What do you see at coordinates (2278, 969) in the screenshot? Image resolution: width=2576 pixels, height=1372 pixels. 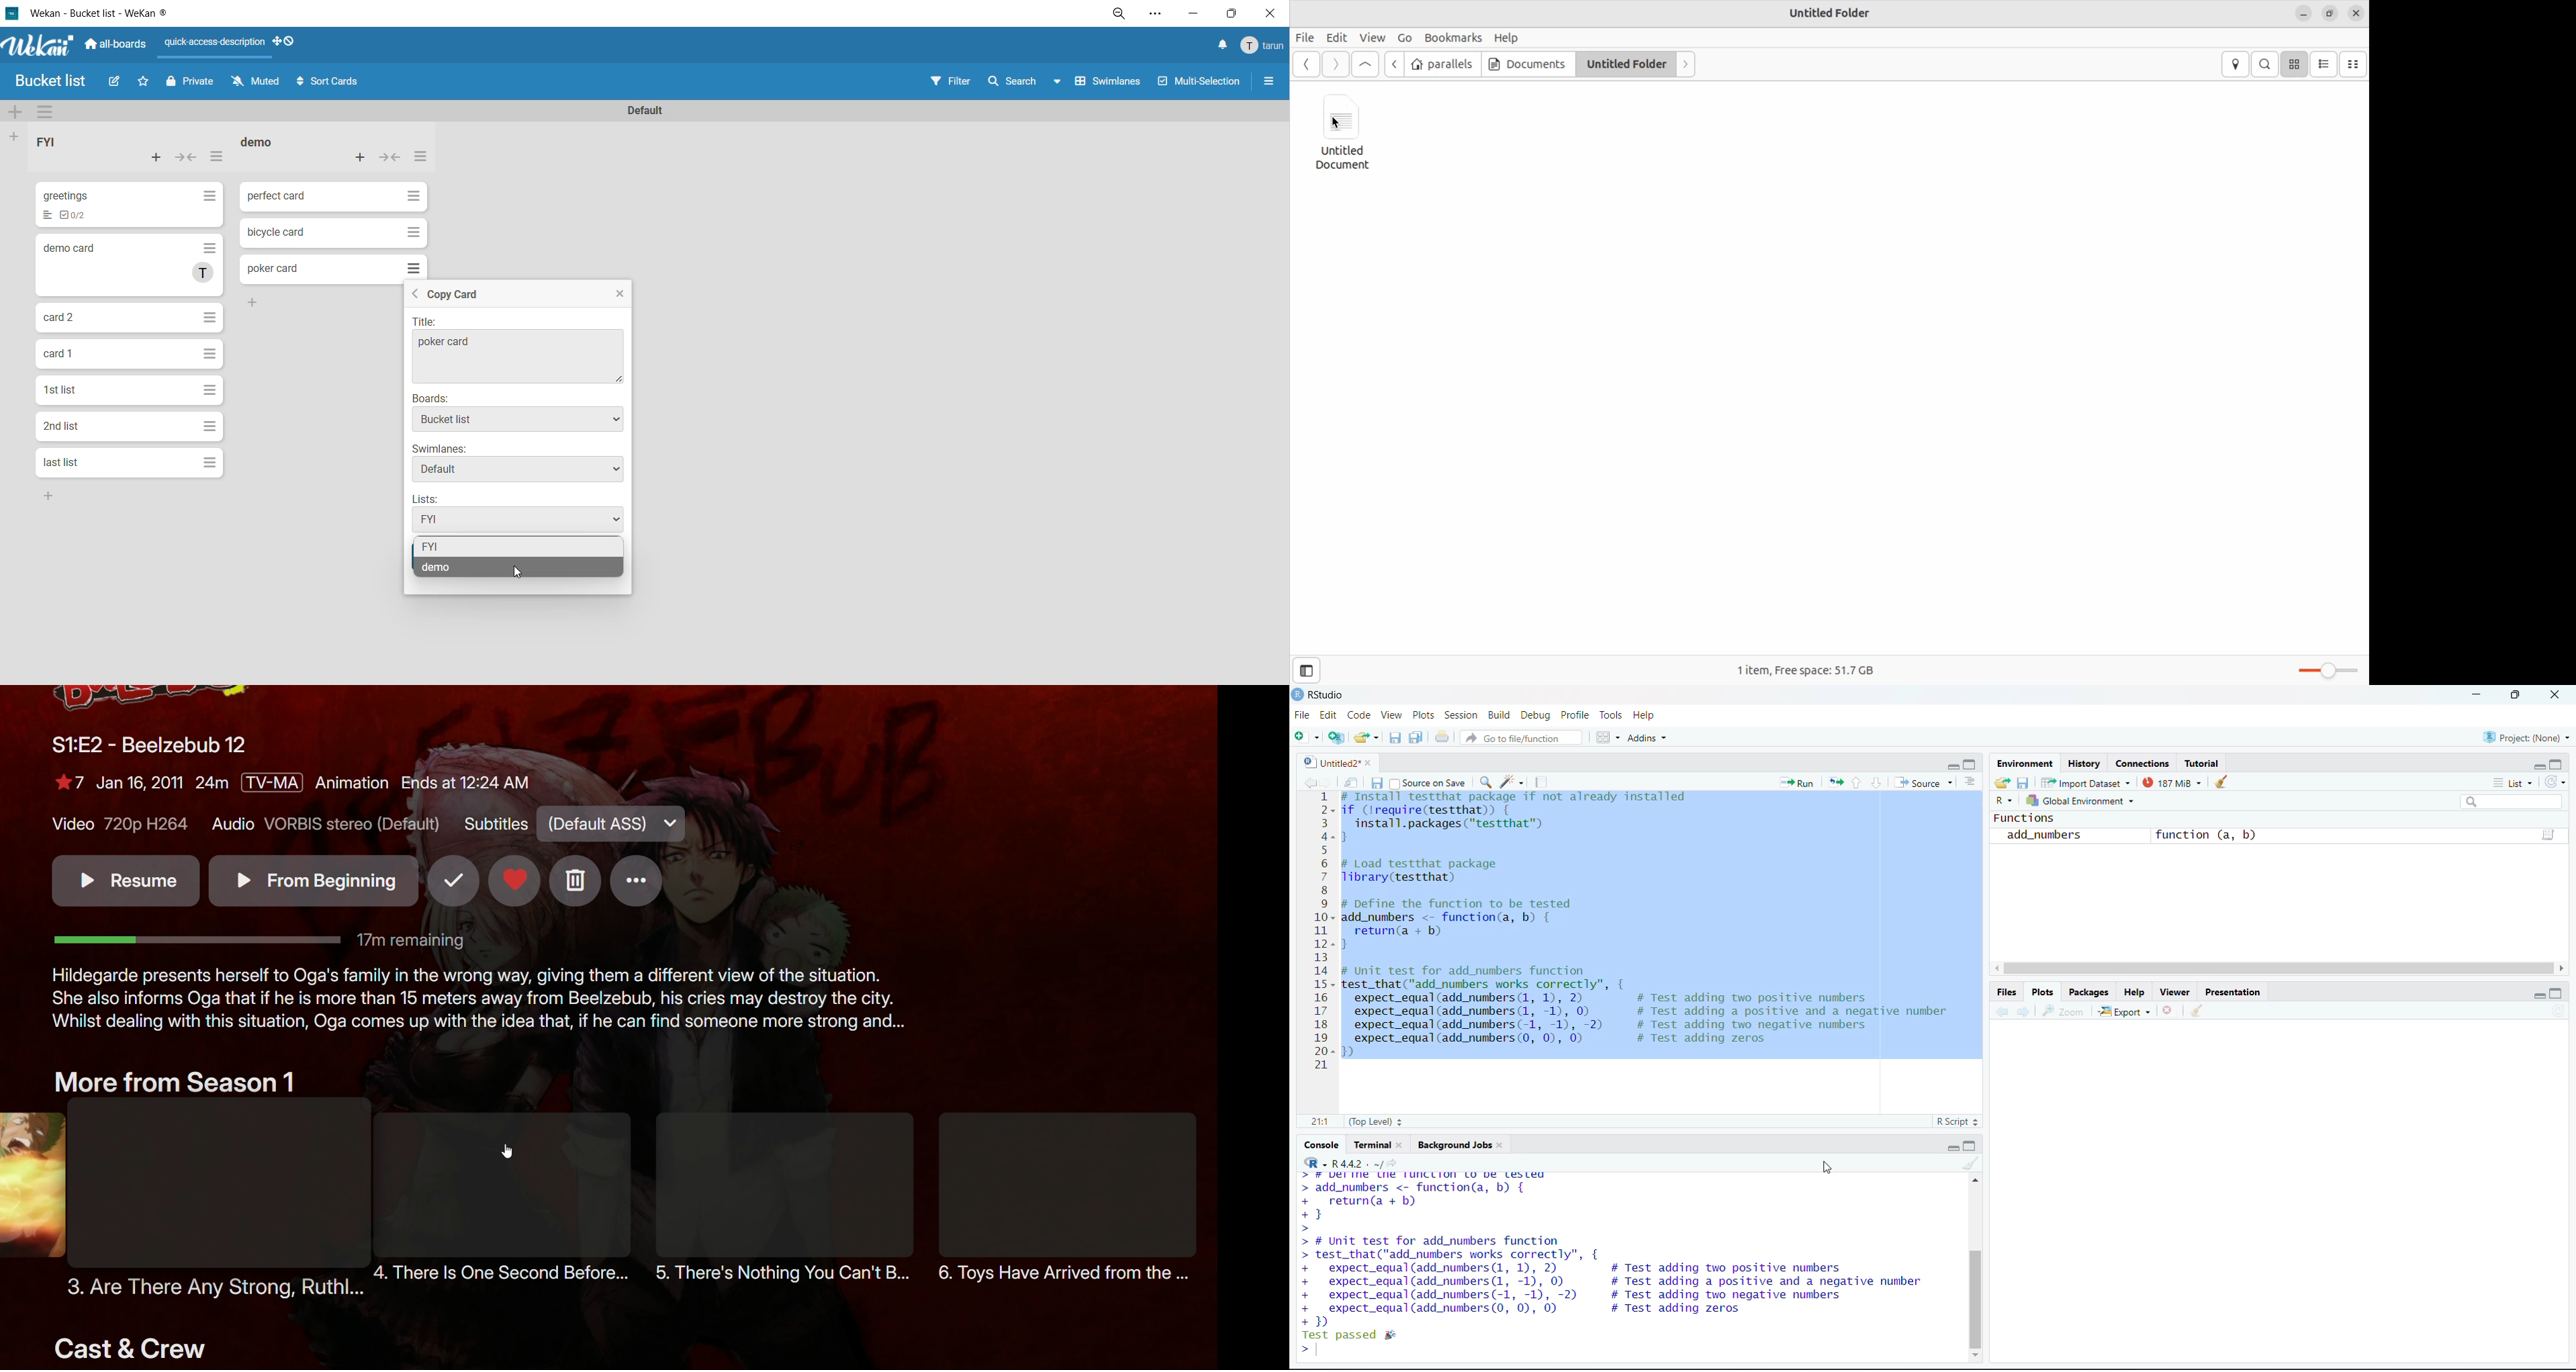 I see `horizontal scroll bar` at bounding box center [2278, 969].